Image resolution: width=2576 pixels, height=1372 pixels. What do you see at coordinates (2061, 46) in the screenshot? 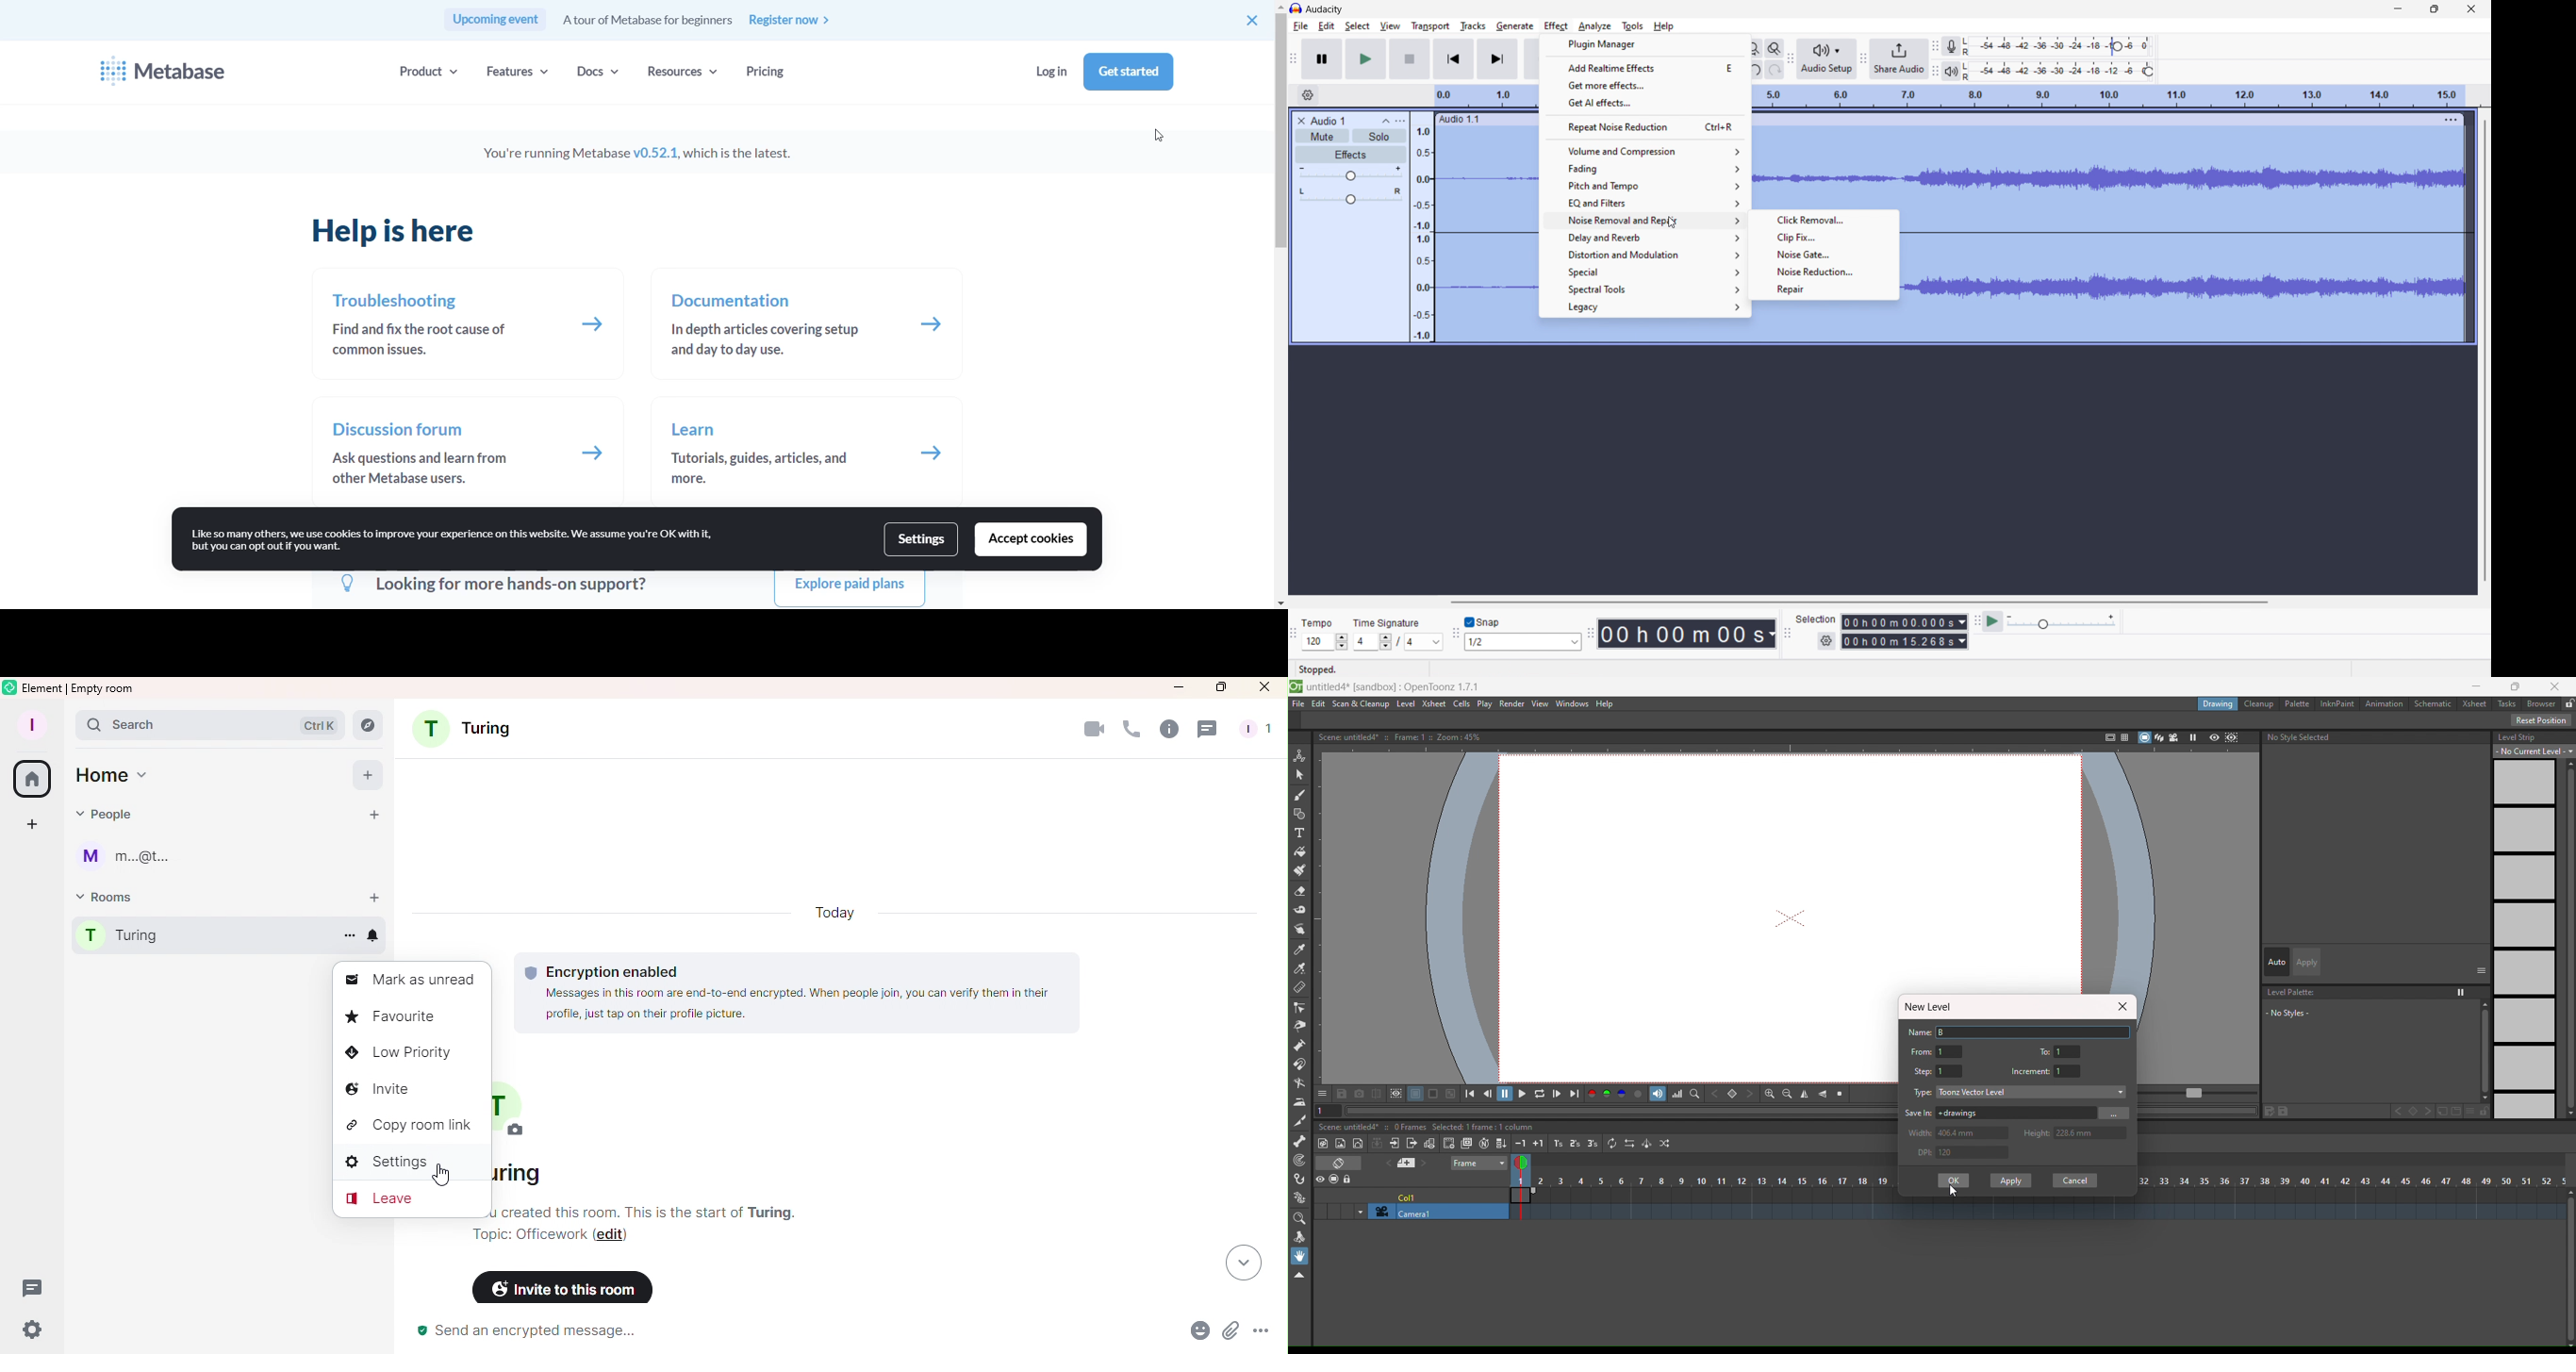
I see `record meter` at bounding box center [2061, 46].